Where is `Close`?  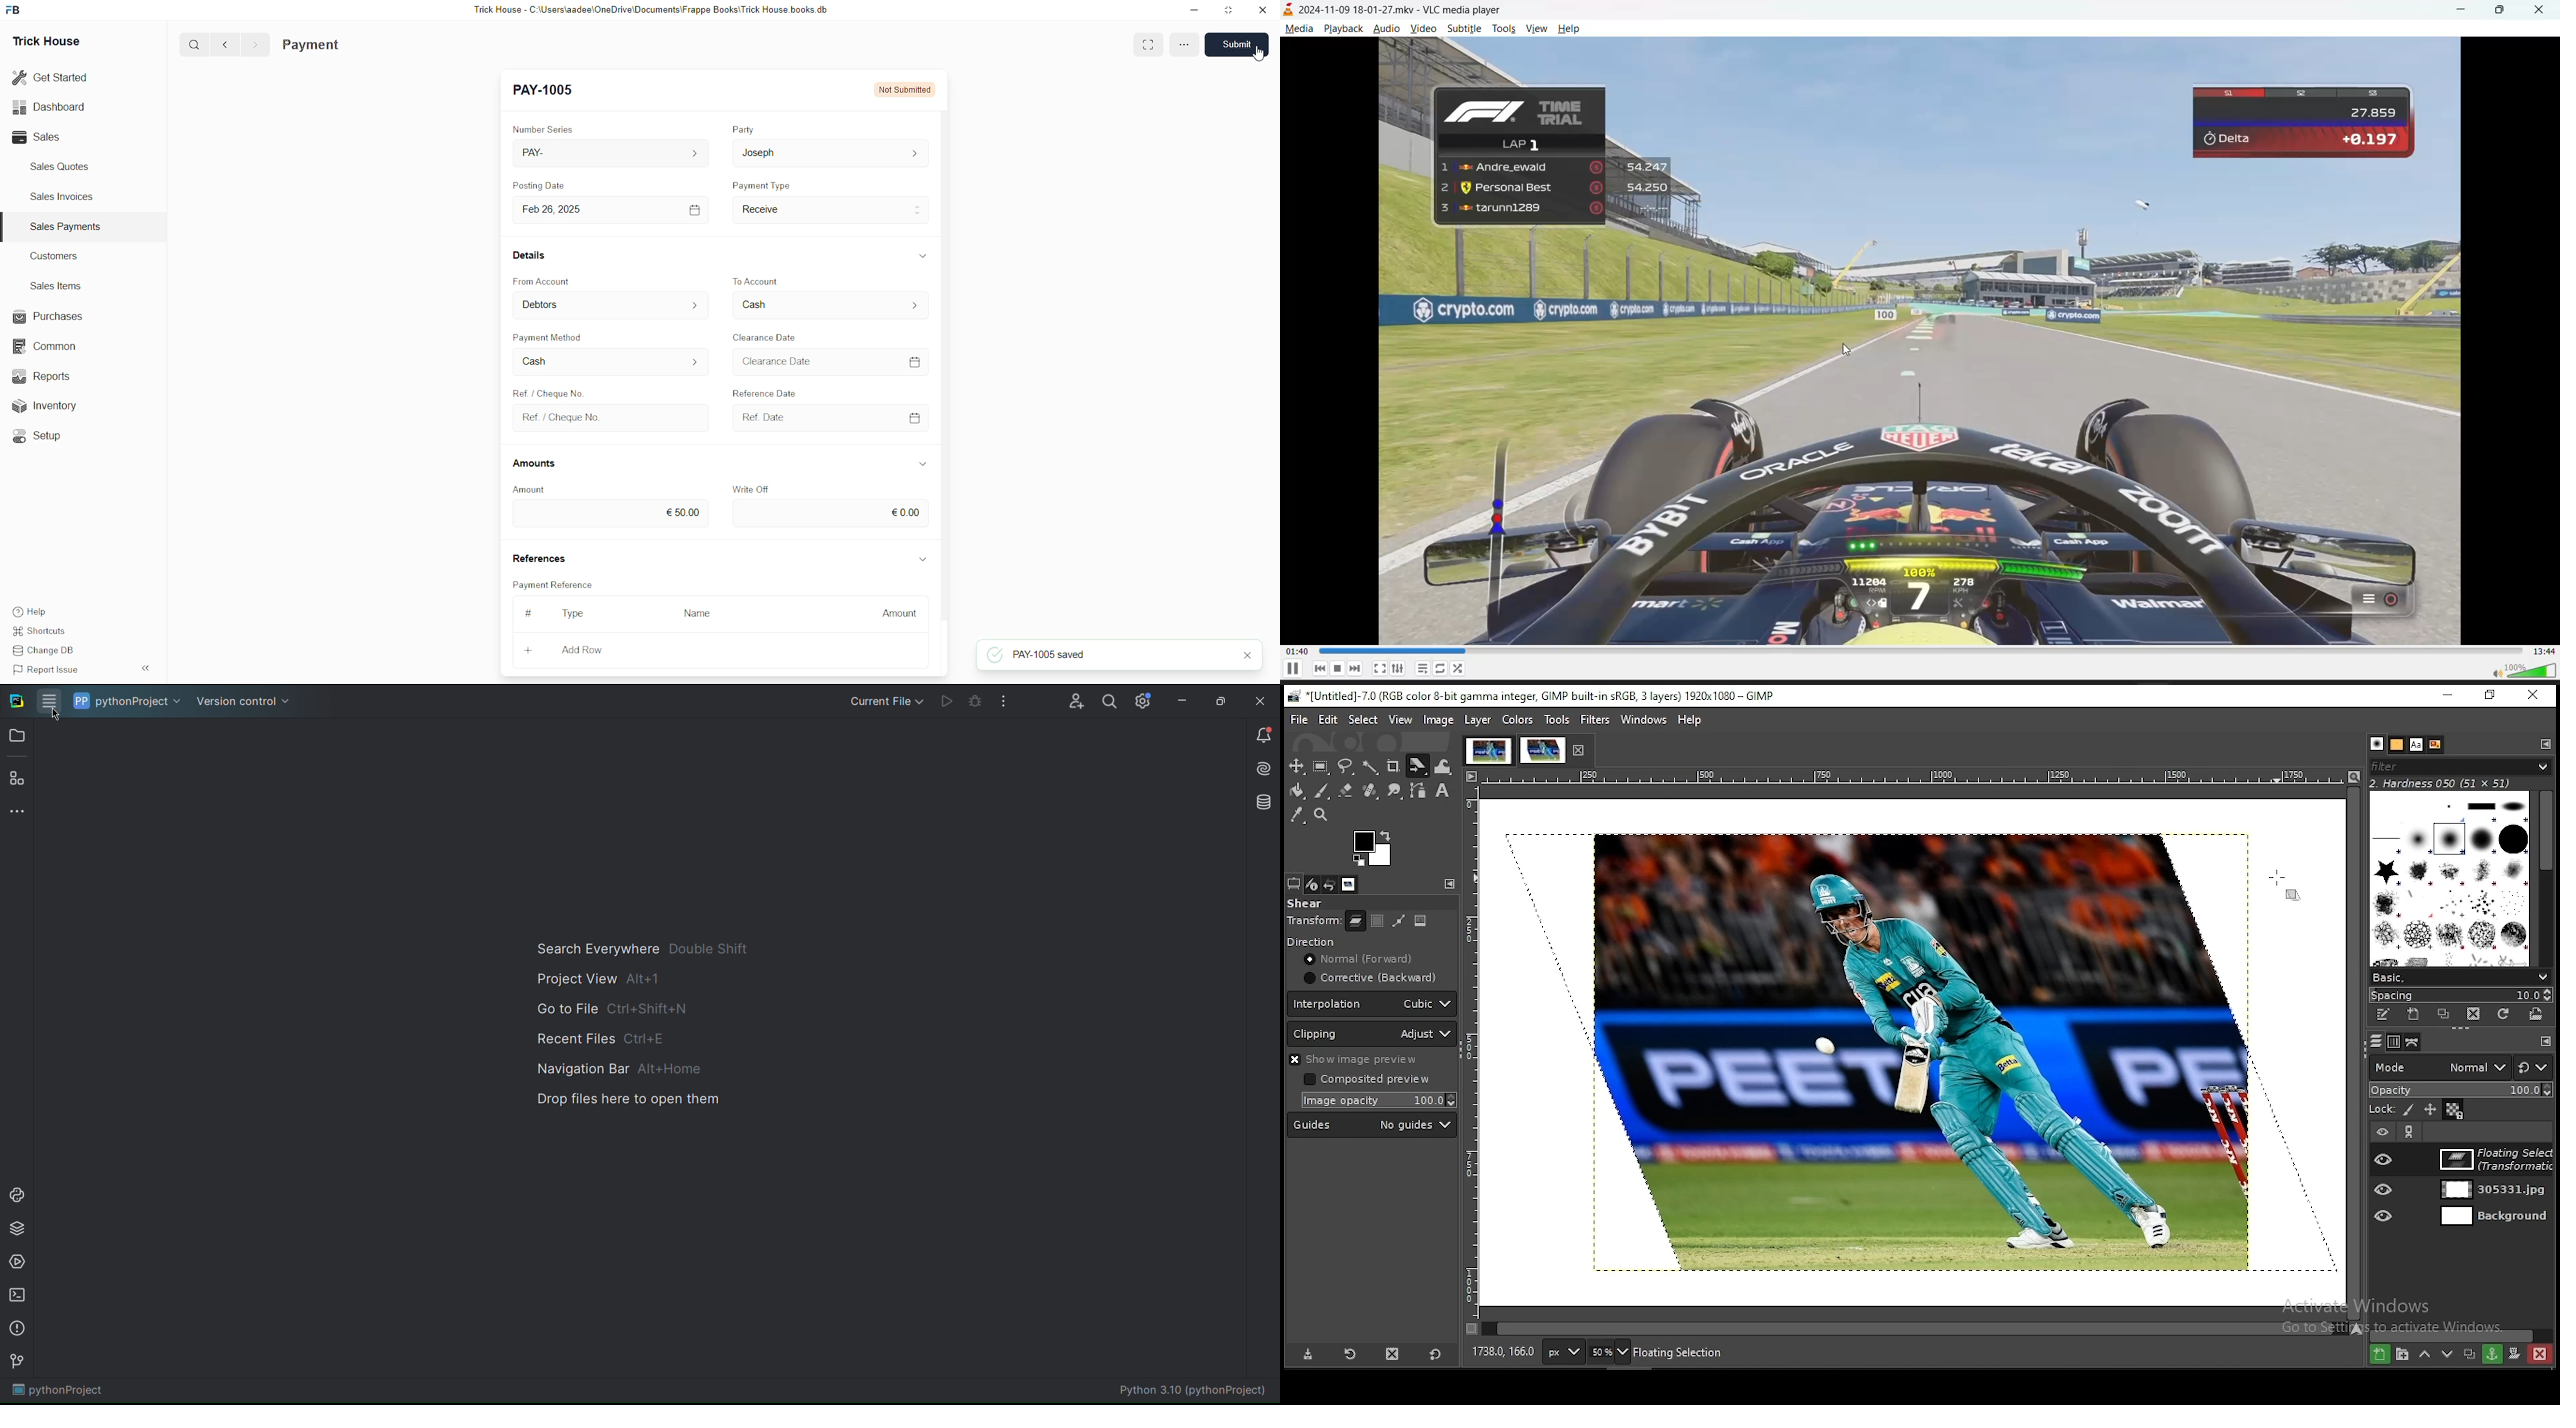
Close is located at coordinates (1262, 11).